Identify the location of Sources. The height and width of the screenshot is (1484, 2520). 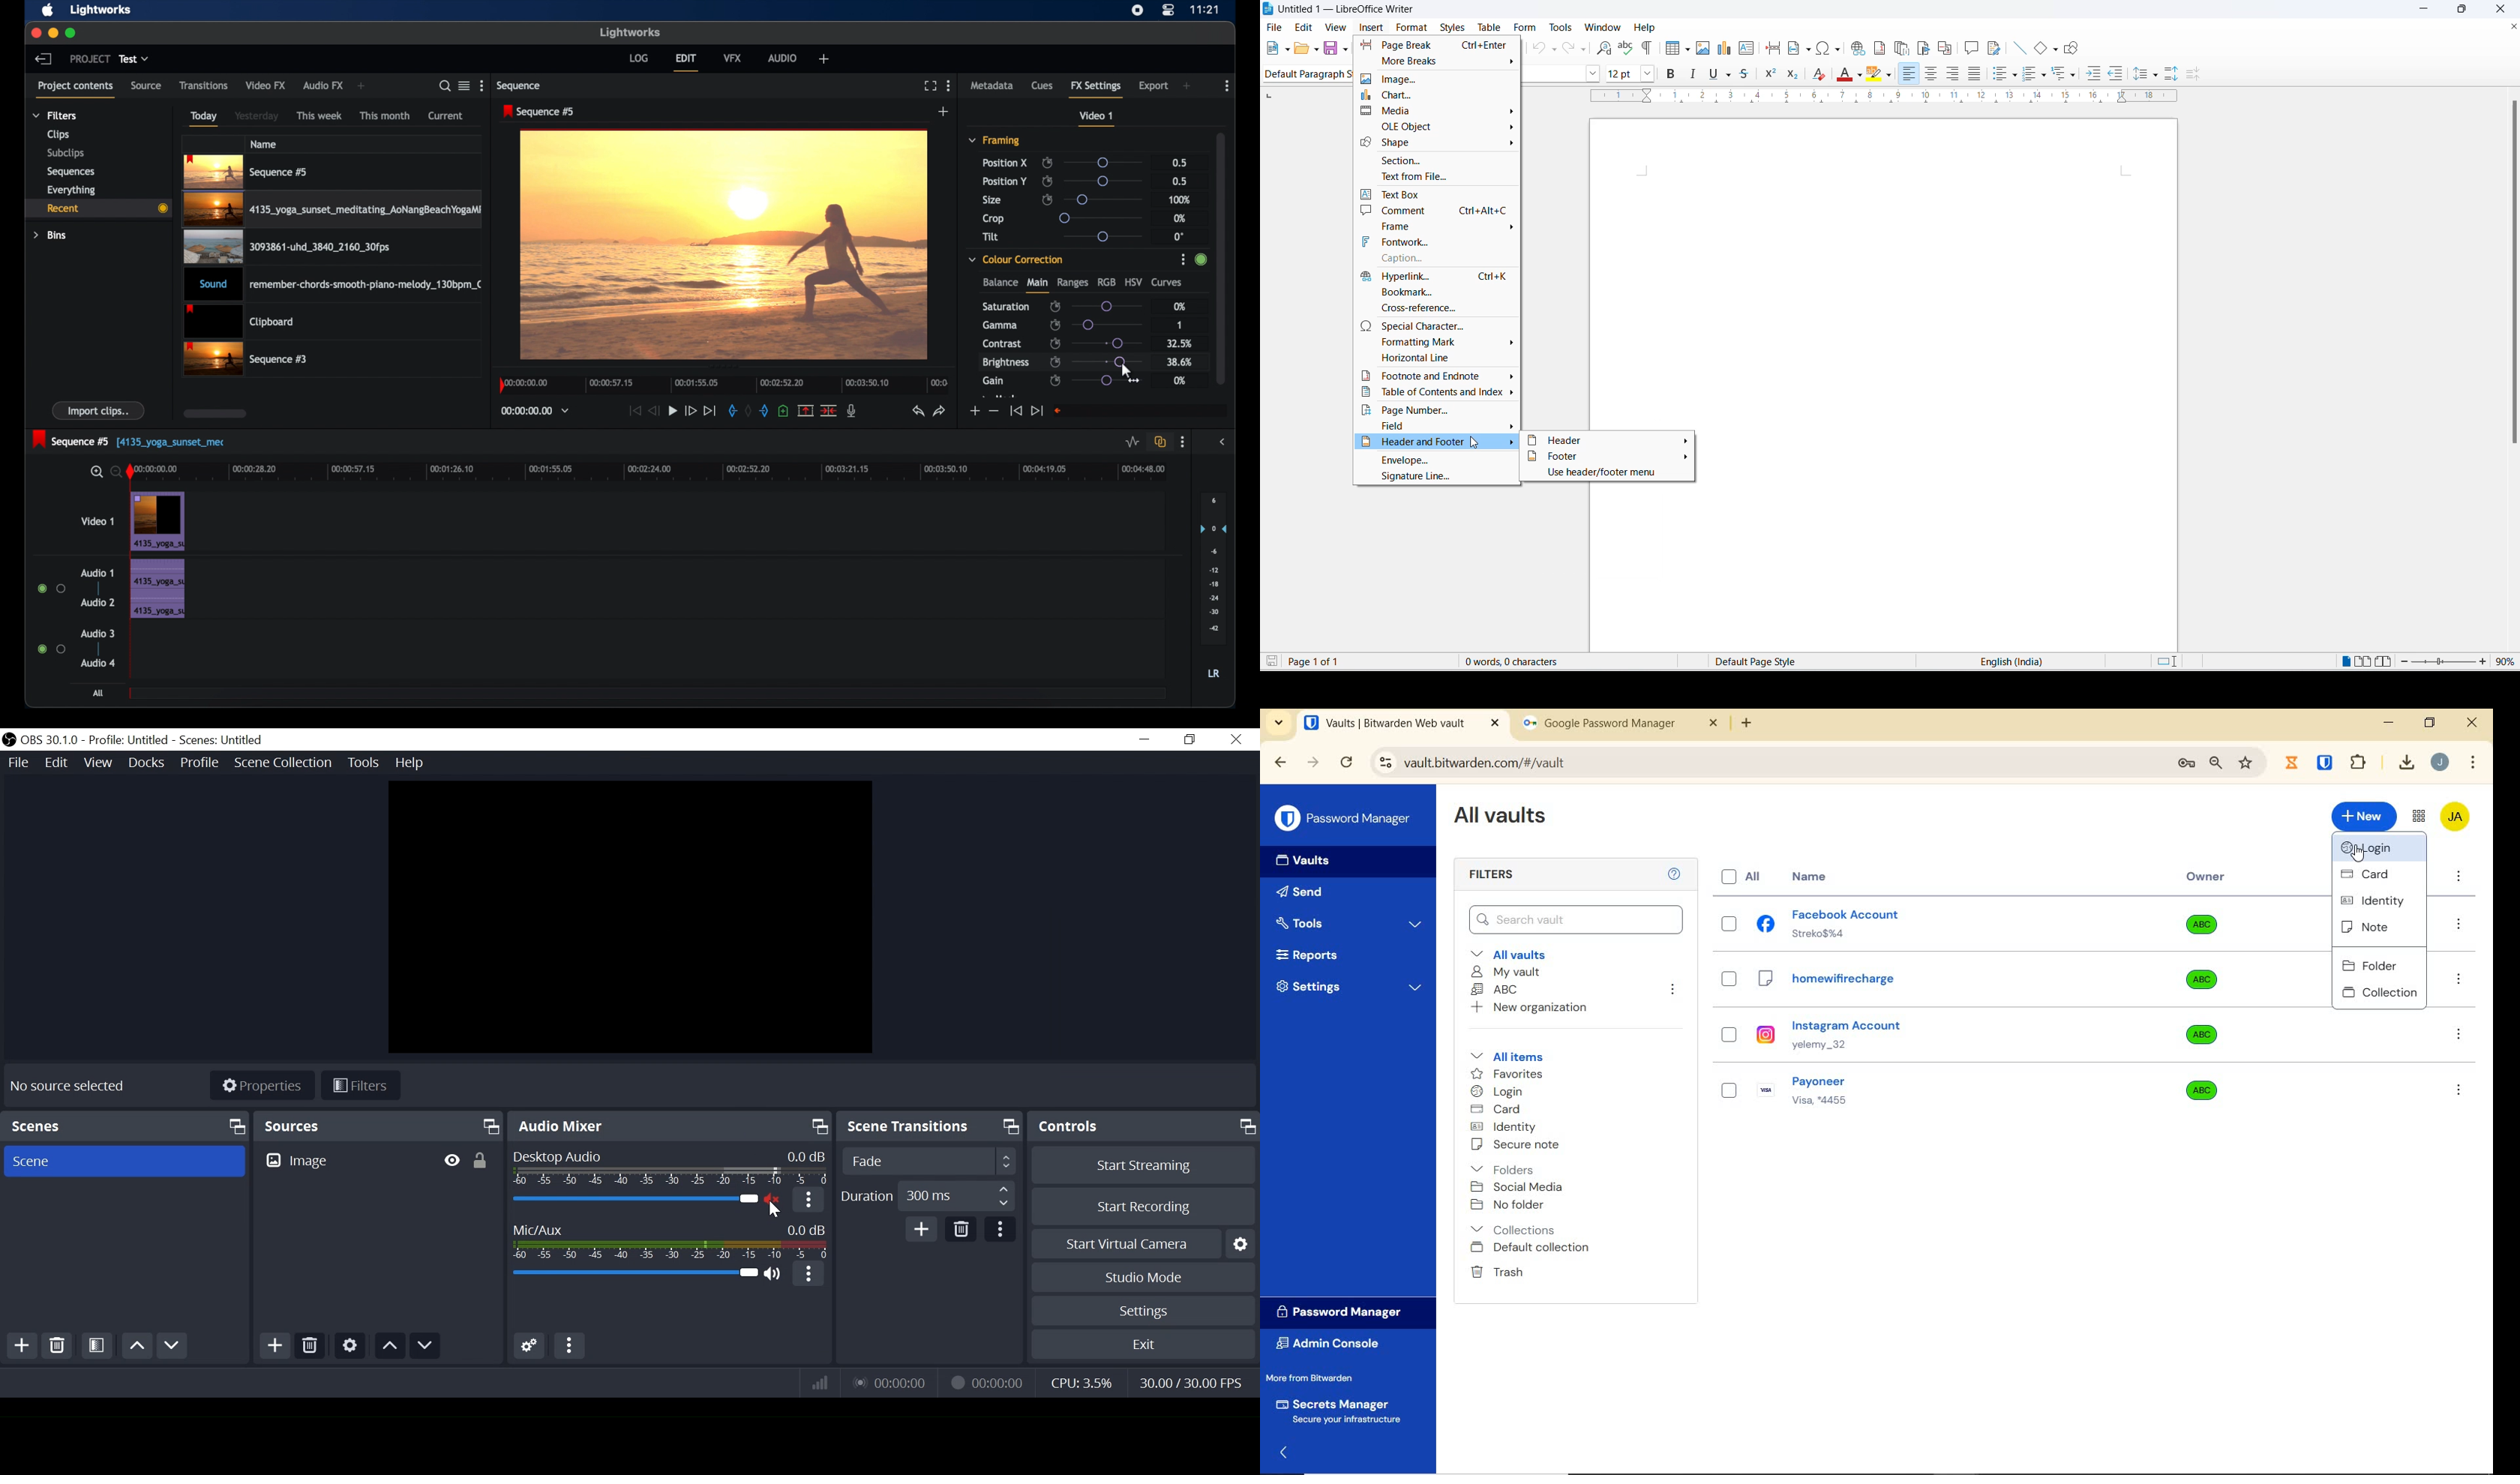
(381, 1127).